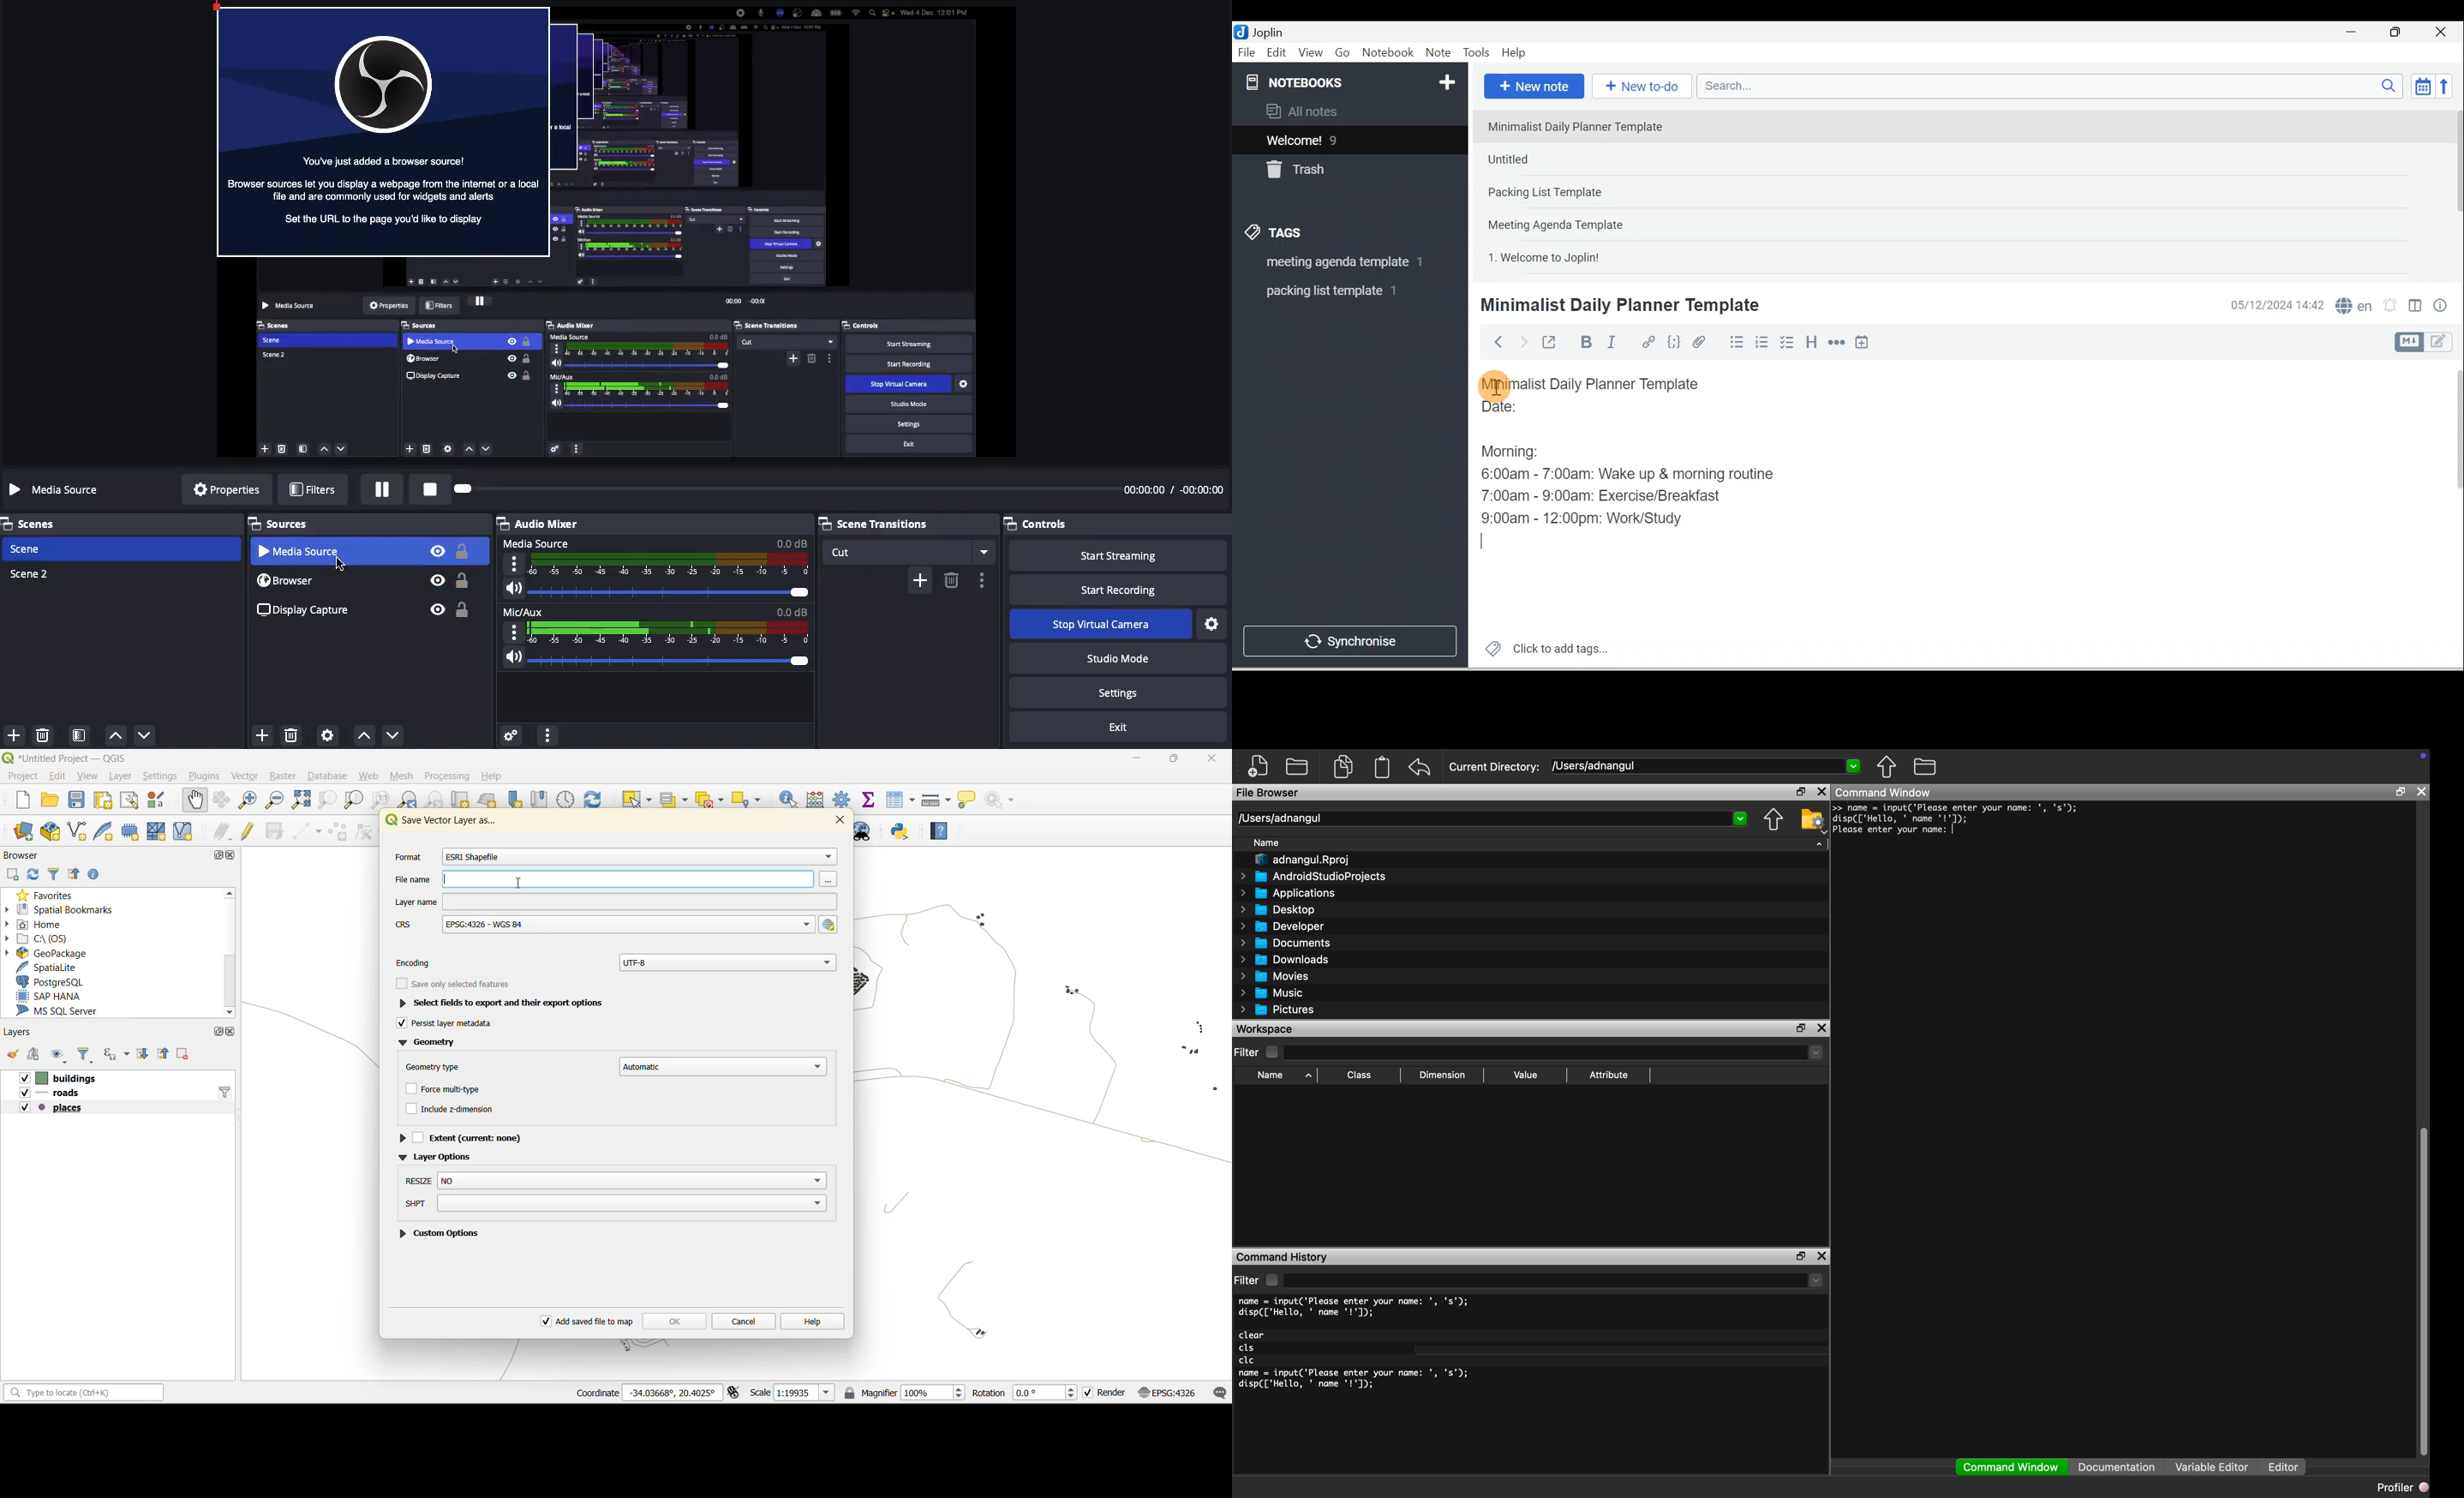 This screenshot has width=2464, height=1512. I want to click on Add, so click(920, 581).